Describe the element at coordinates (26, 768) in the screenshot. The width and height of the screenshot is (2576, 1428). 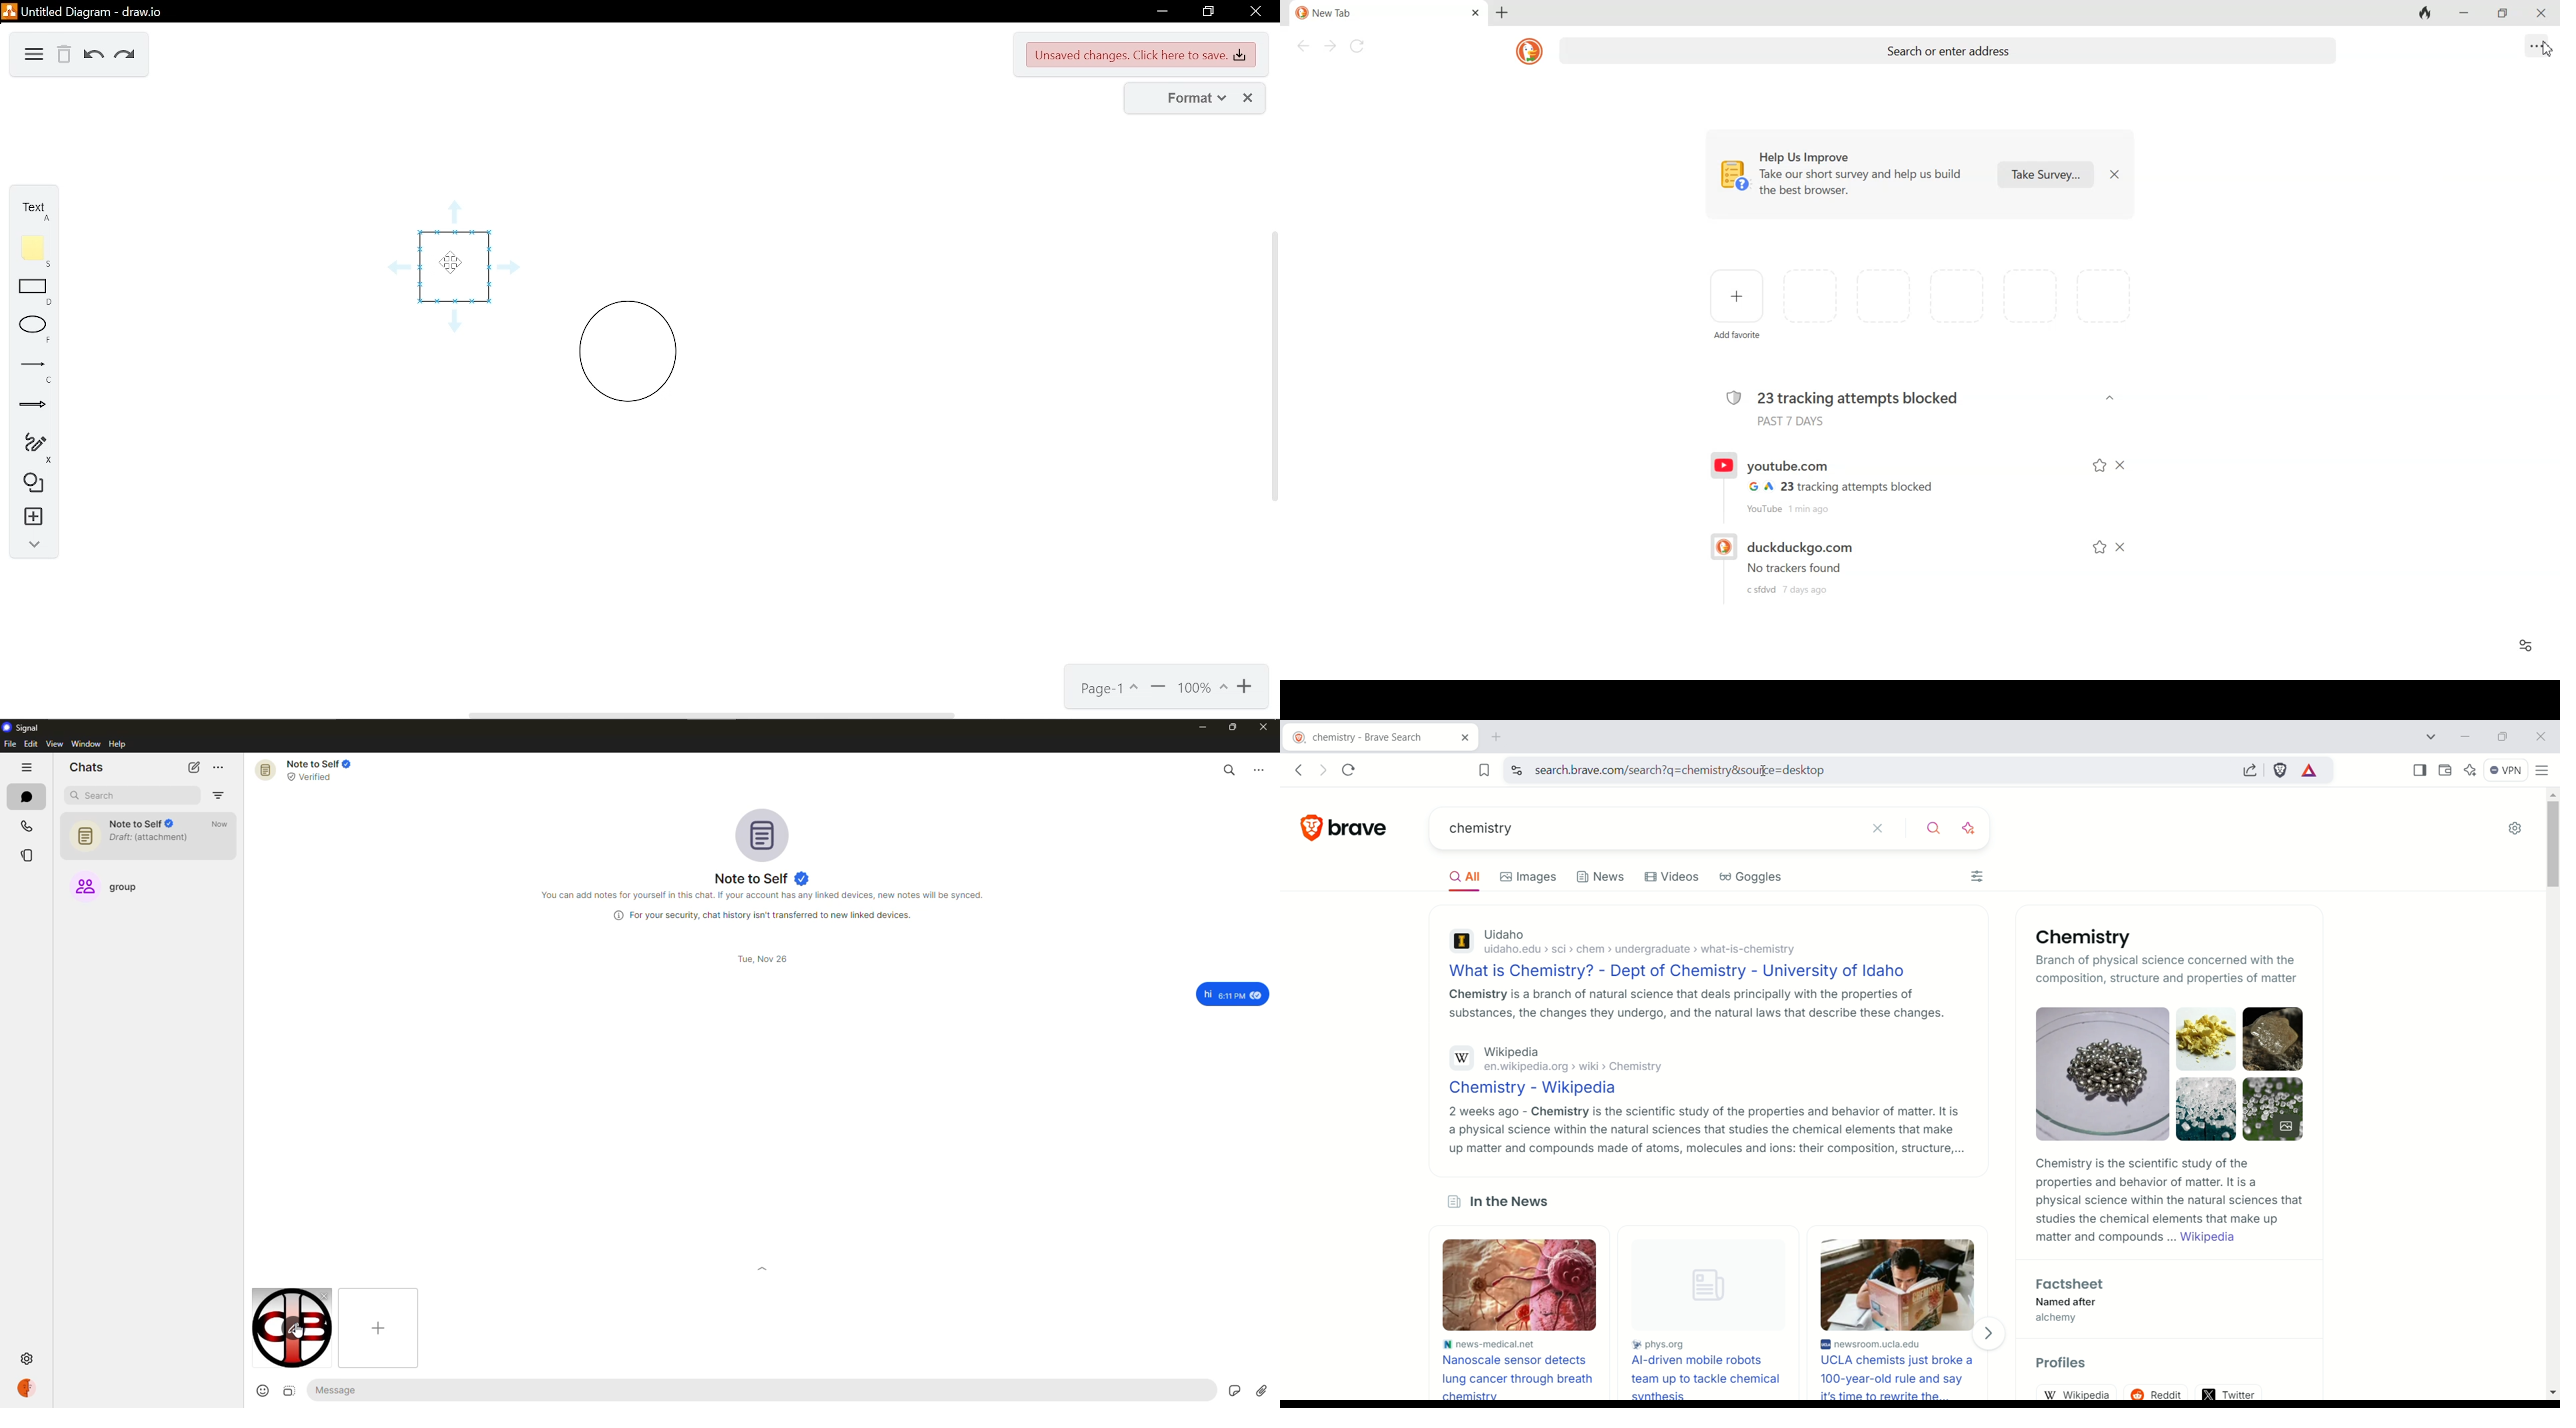
I see `hide tabs` at that location.